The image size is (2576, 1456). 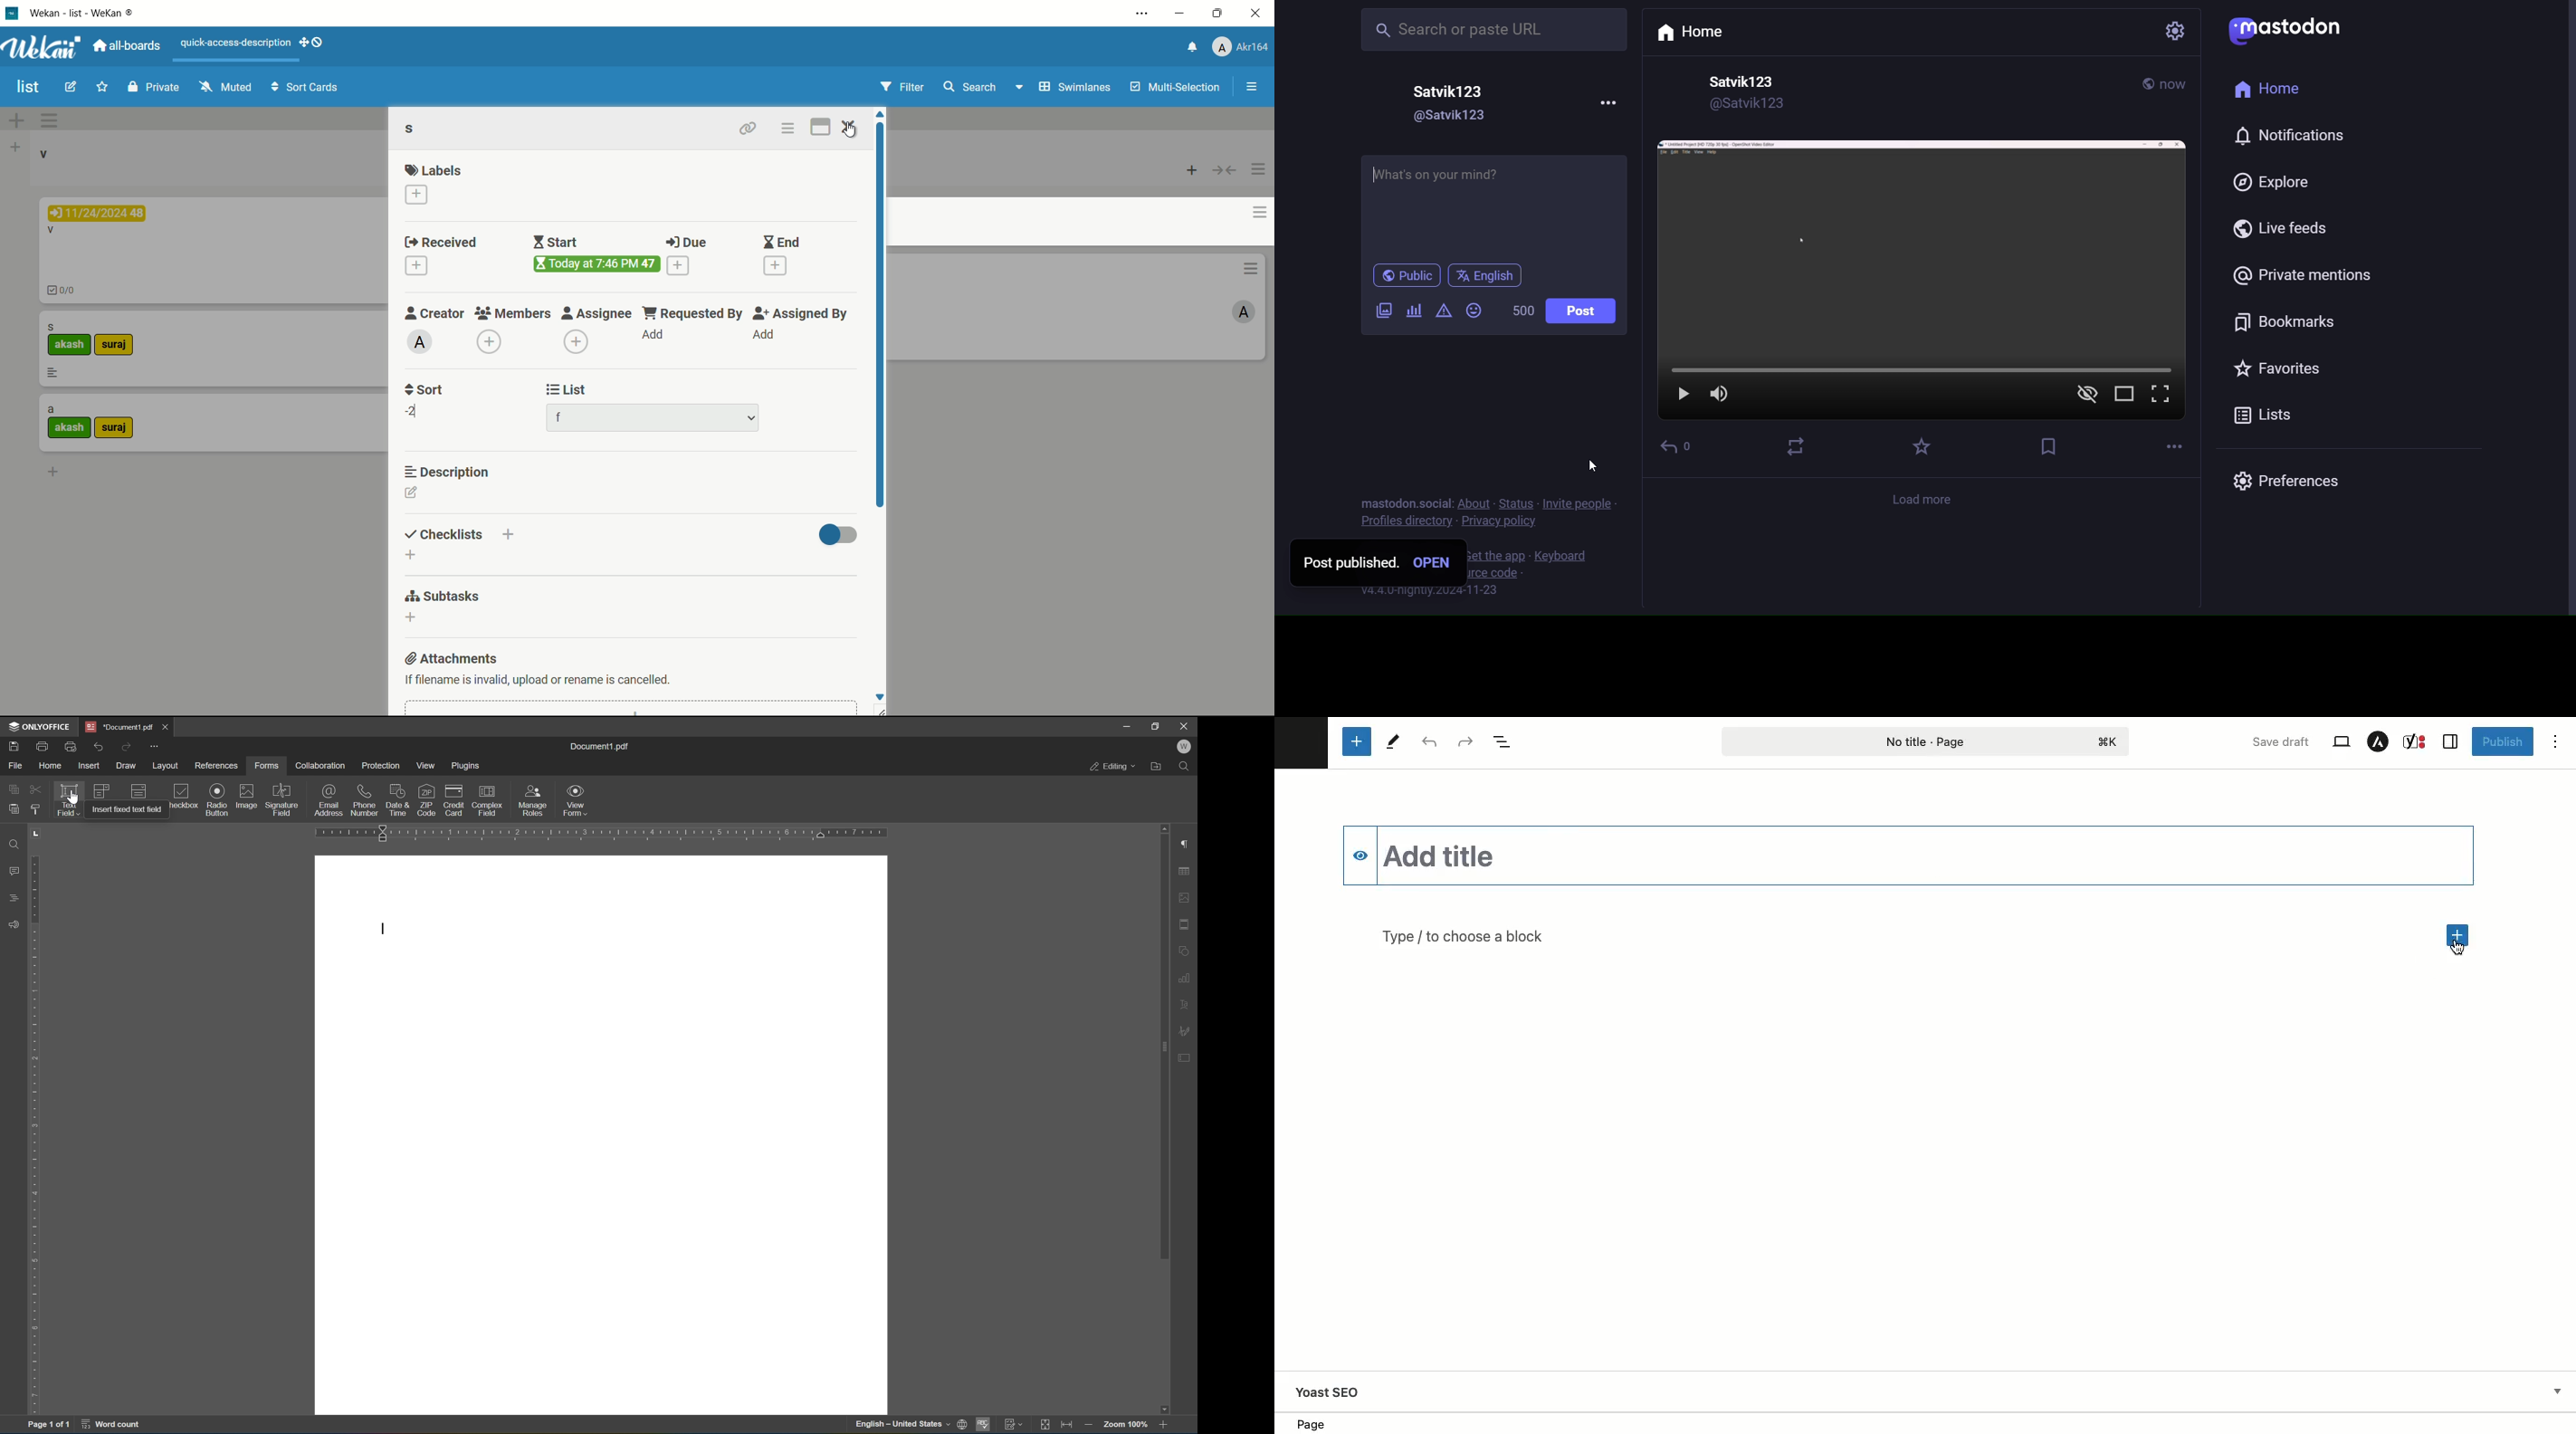 I want to click on board name, so click(x=29, y=88).